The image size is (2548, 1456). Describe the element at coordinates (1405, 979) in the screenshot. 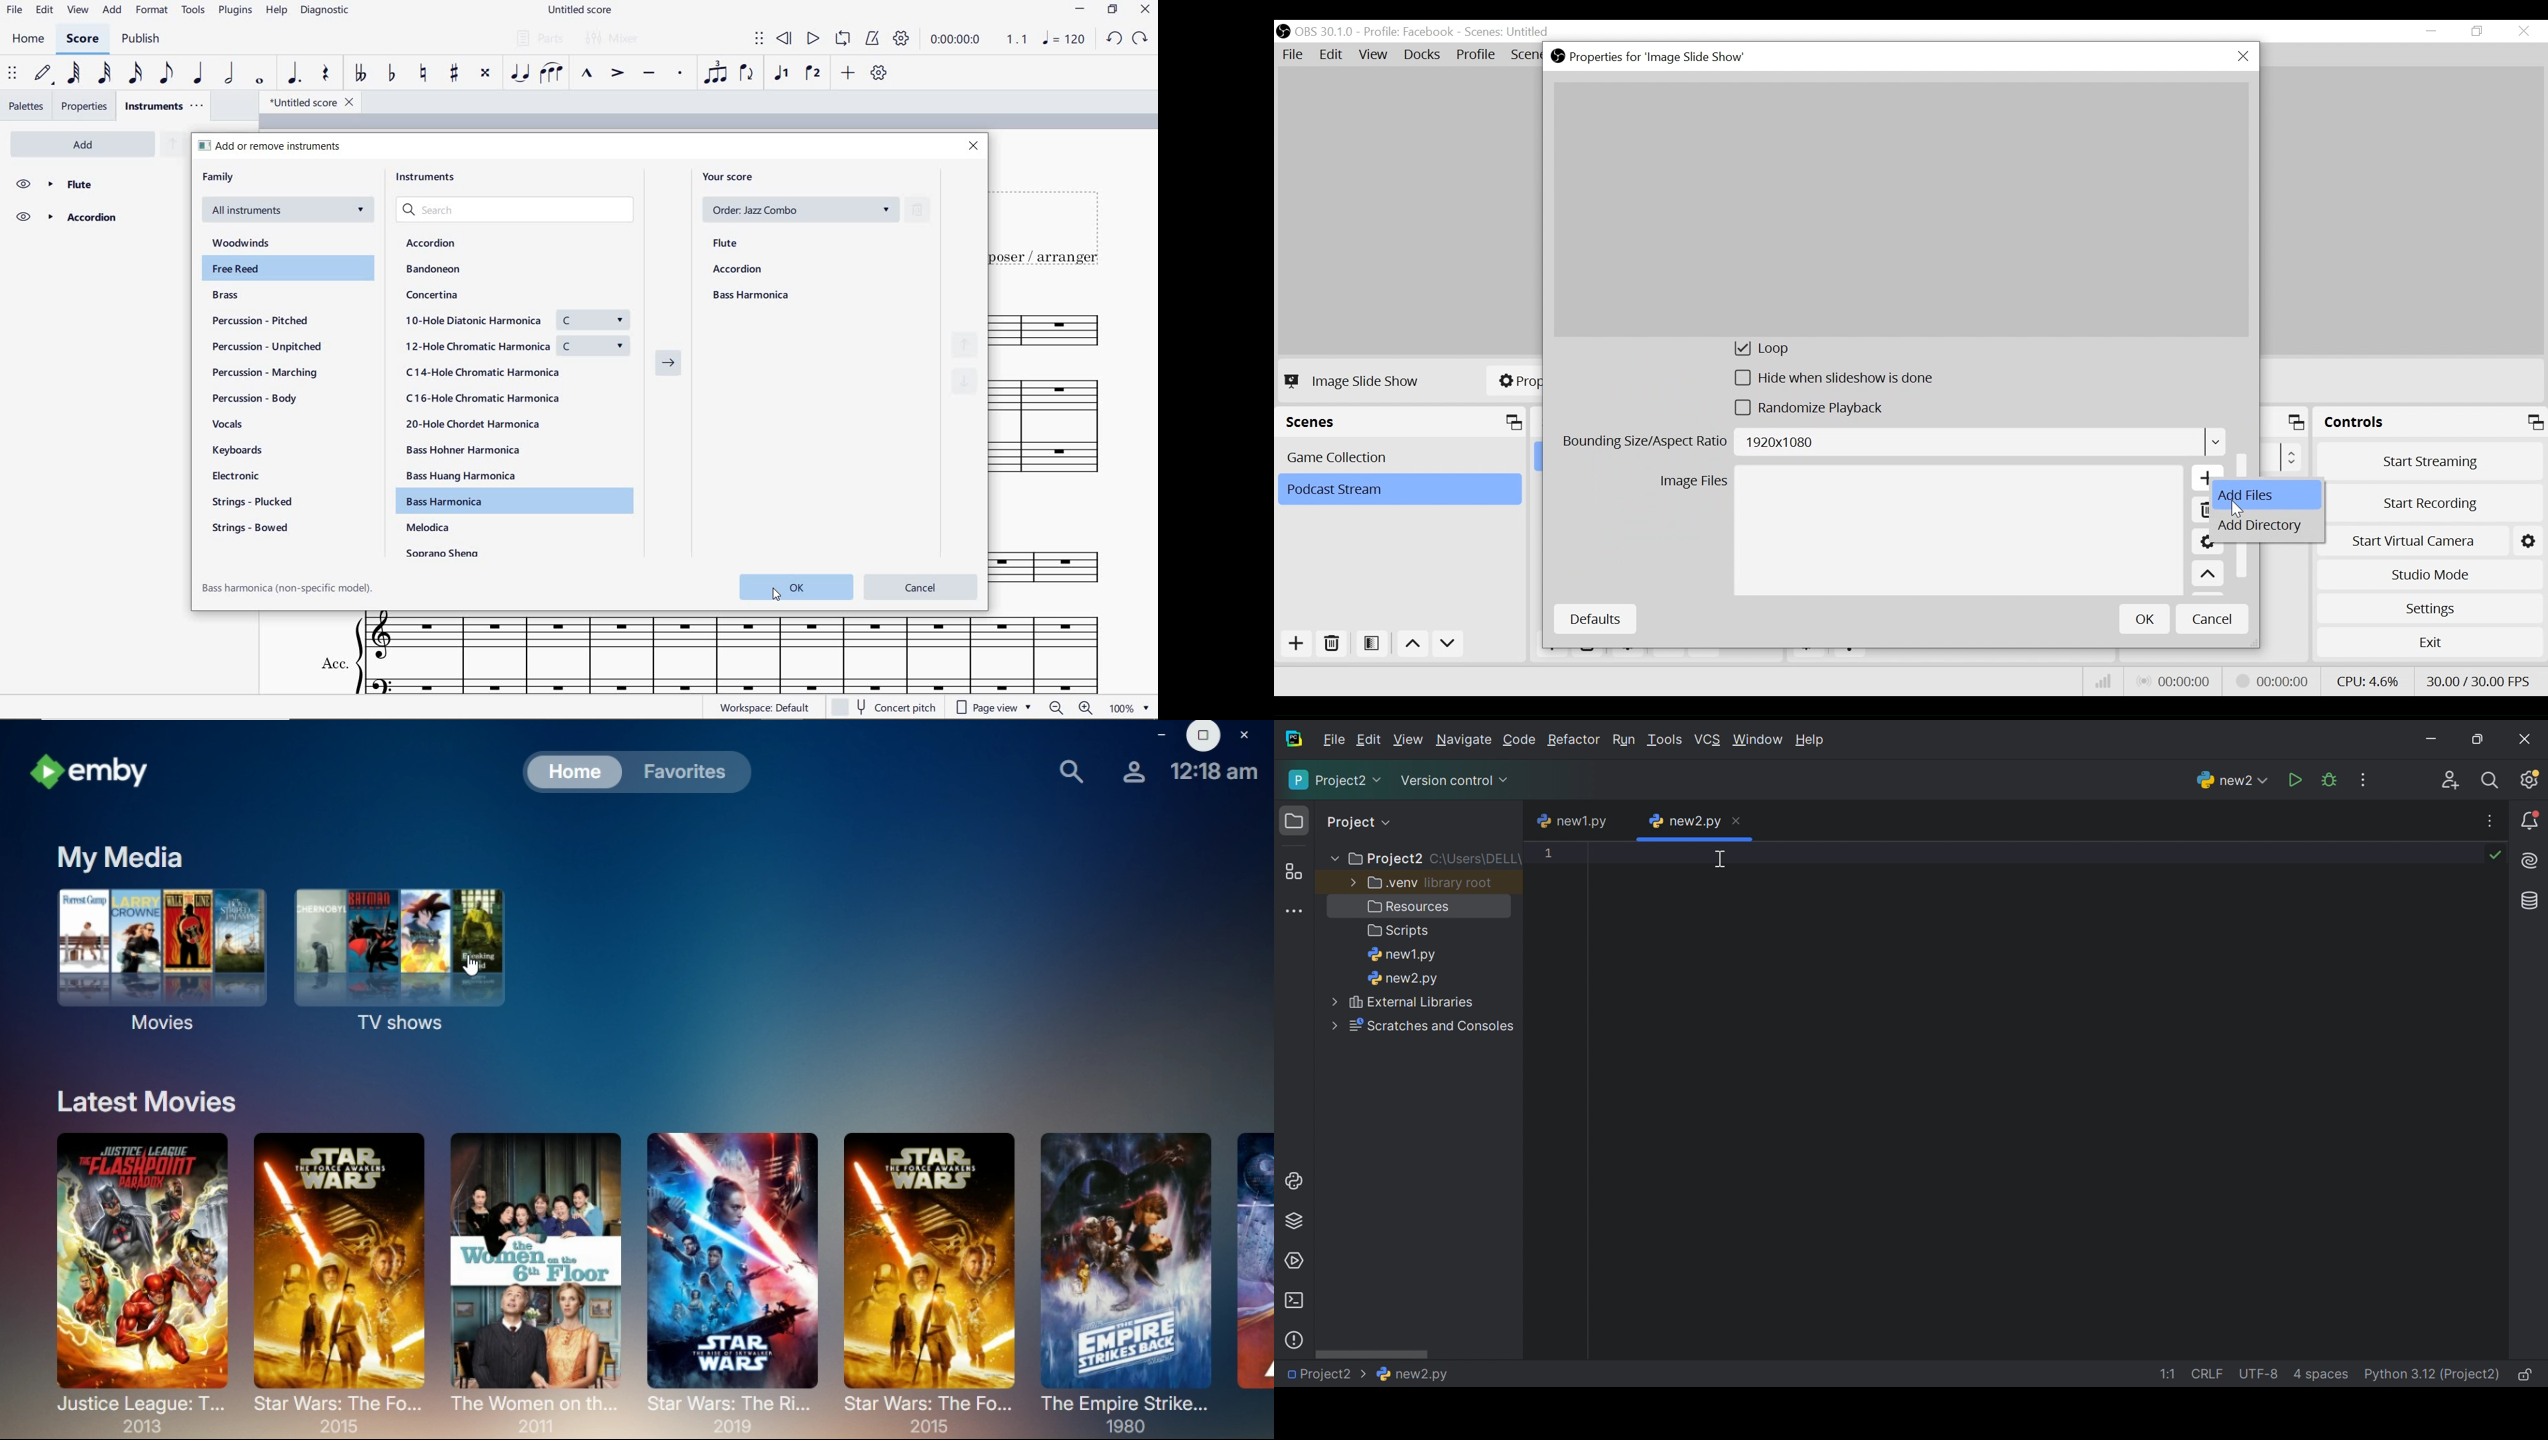

I see `new2.py` at that location.